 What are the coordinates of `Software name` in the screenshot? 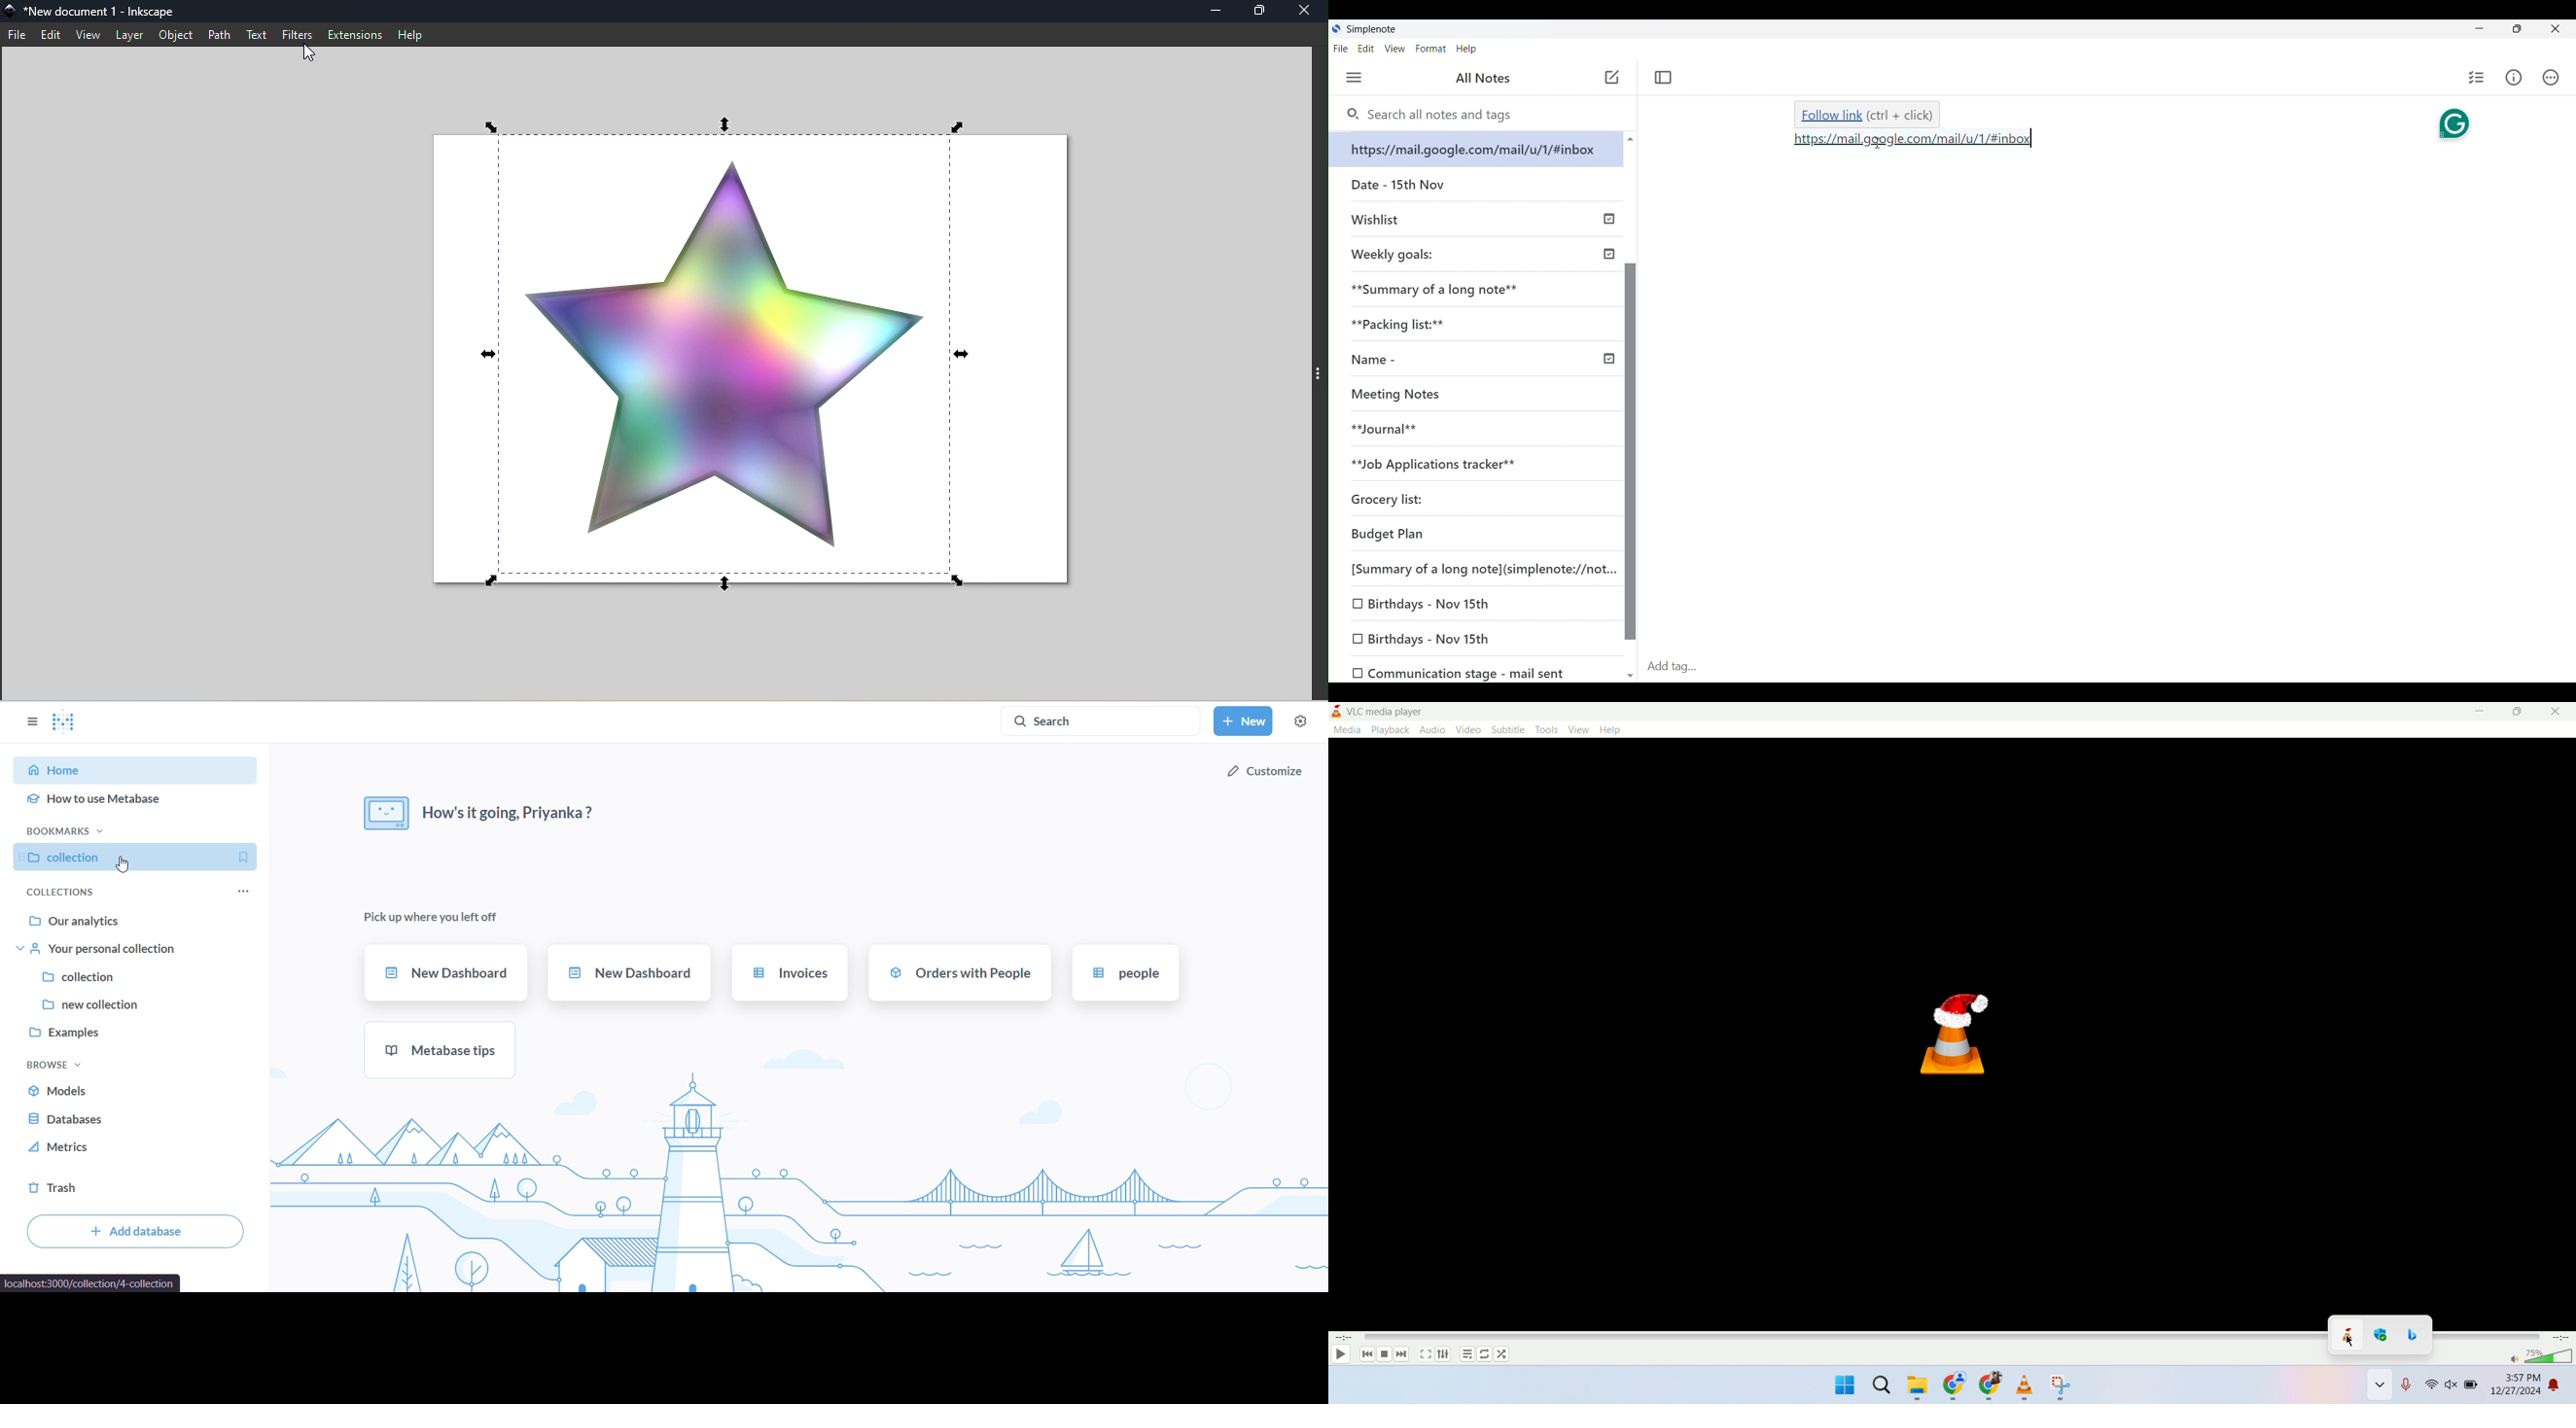 It's located at (1371, 29).